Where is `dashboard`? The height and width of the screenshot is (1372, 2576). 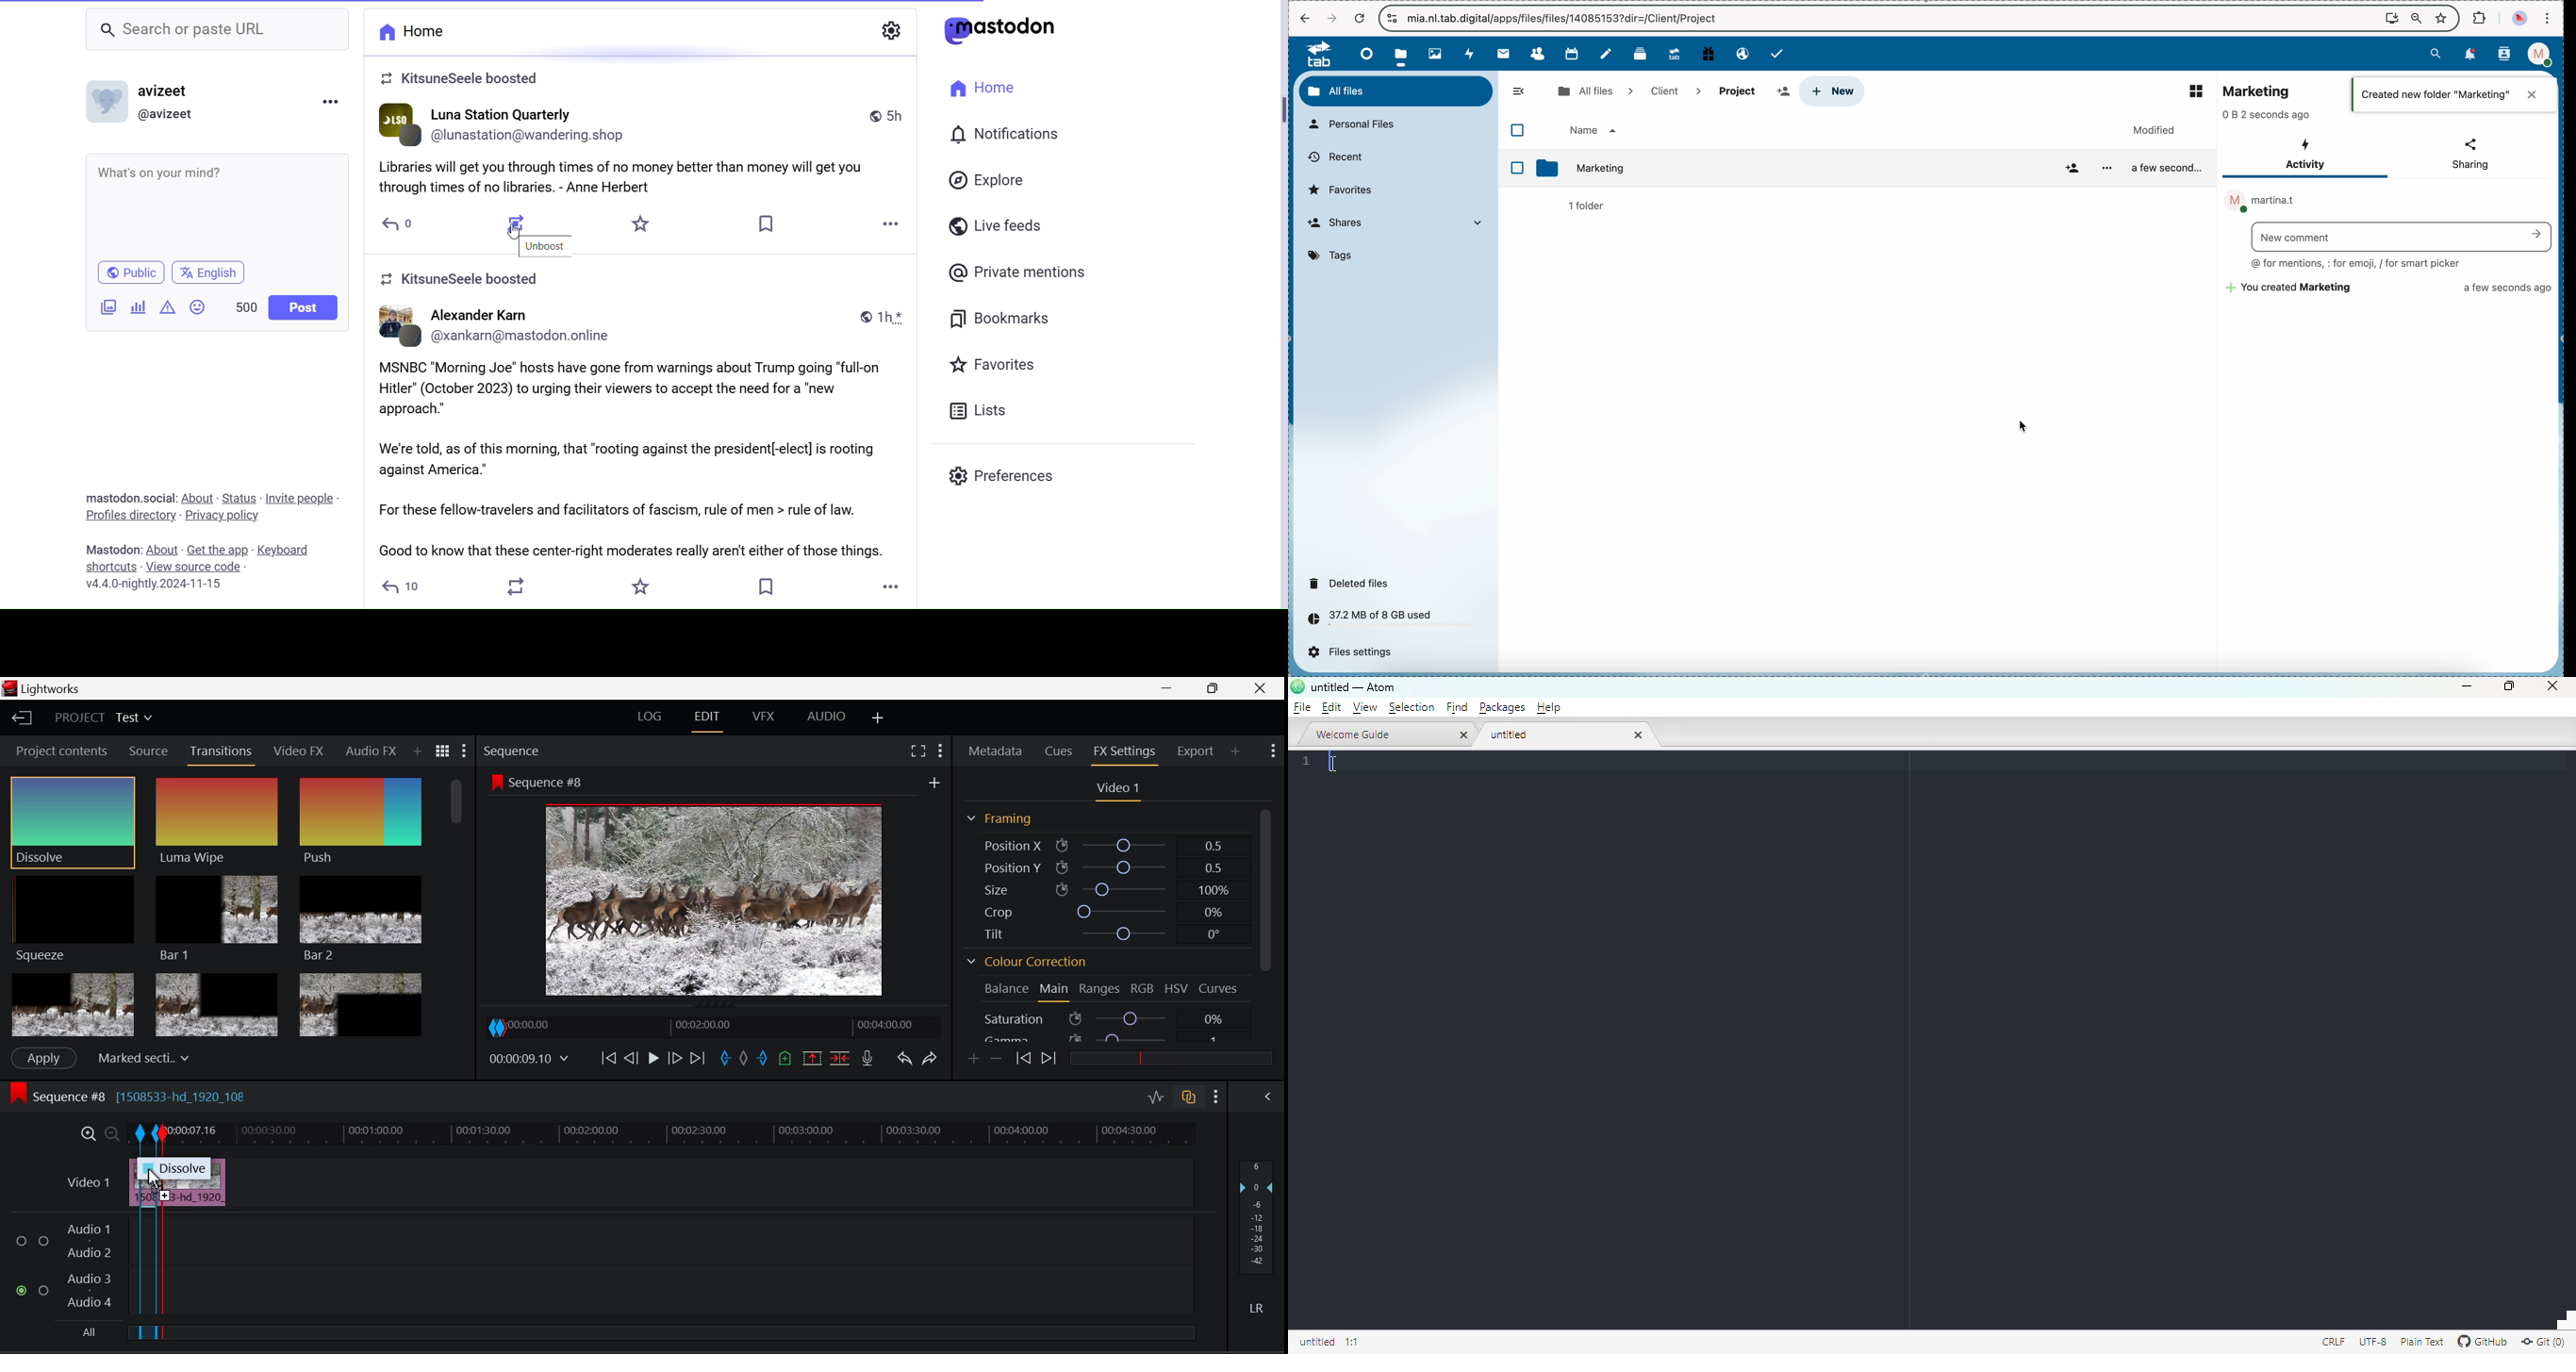
dashboard is located at coordinates (1364, 54).